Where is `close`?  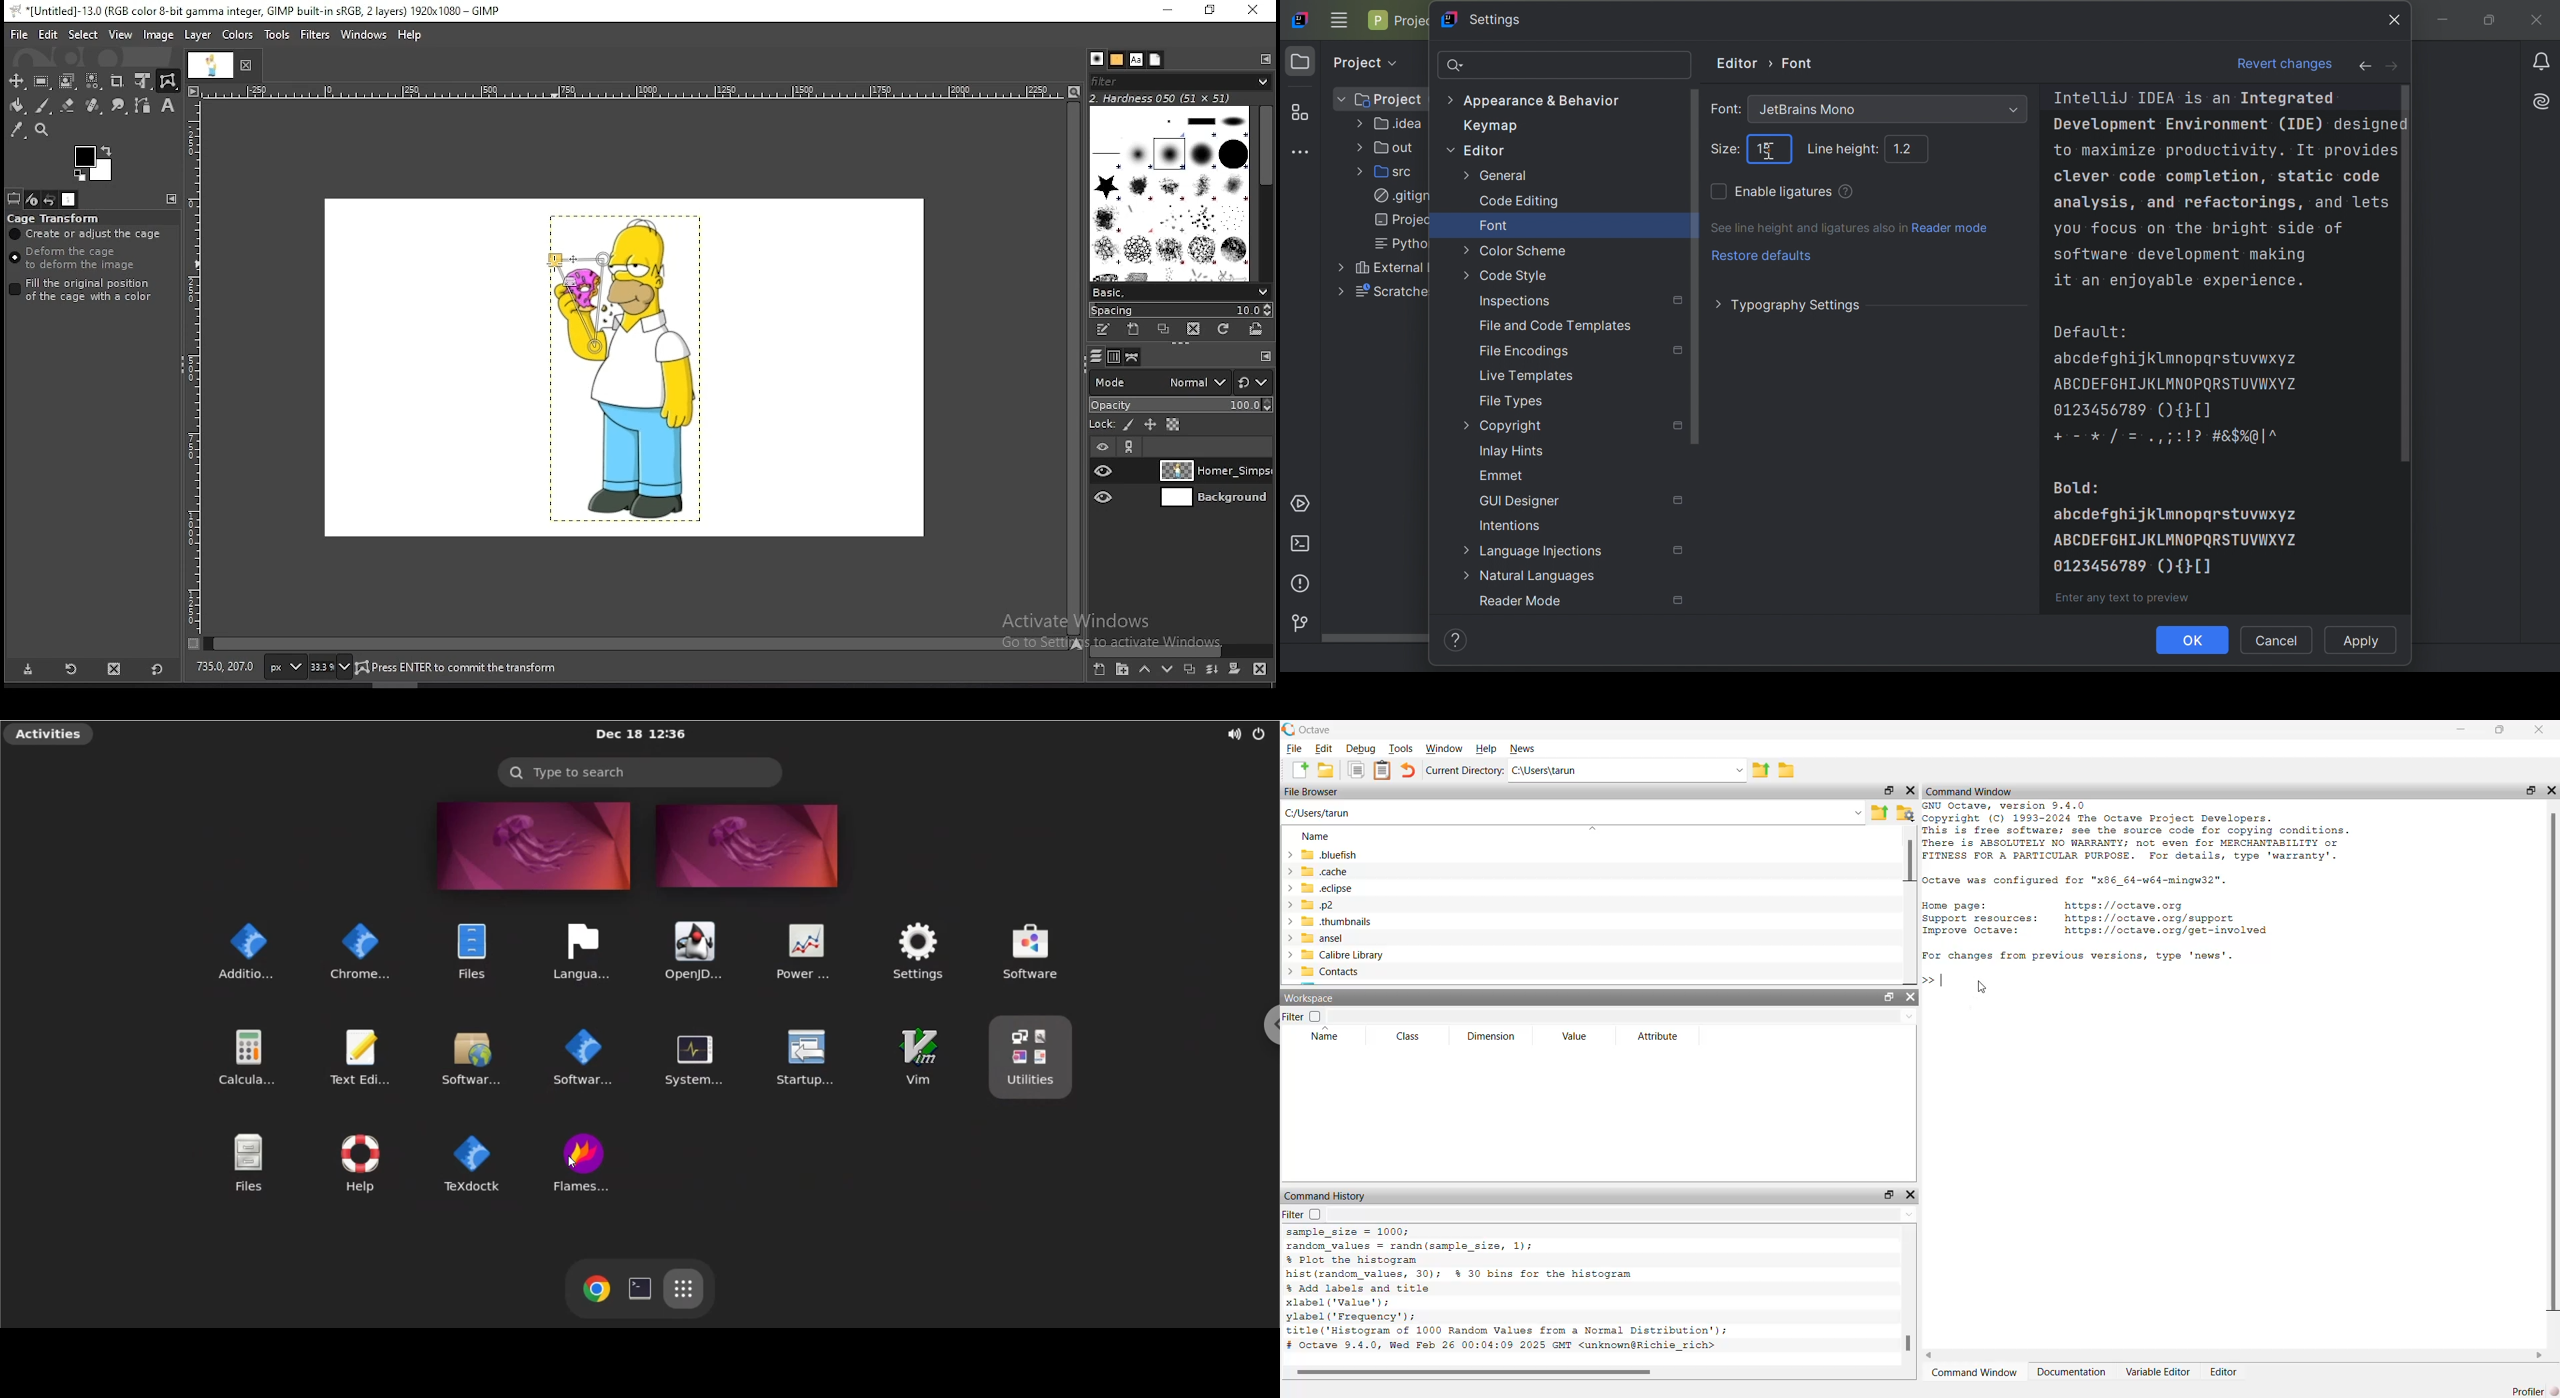 close is located at coordinates (1910, 997).